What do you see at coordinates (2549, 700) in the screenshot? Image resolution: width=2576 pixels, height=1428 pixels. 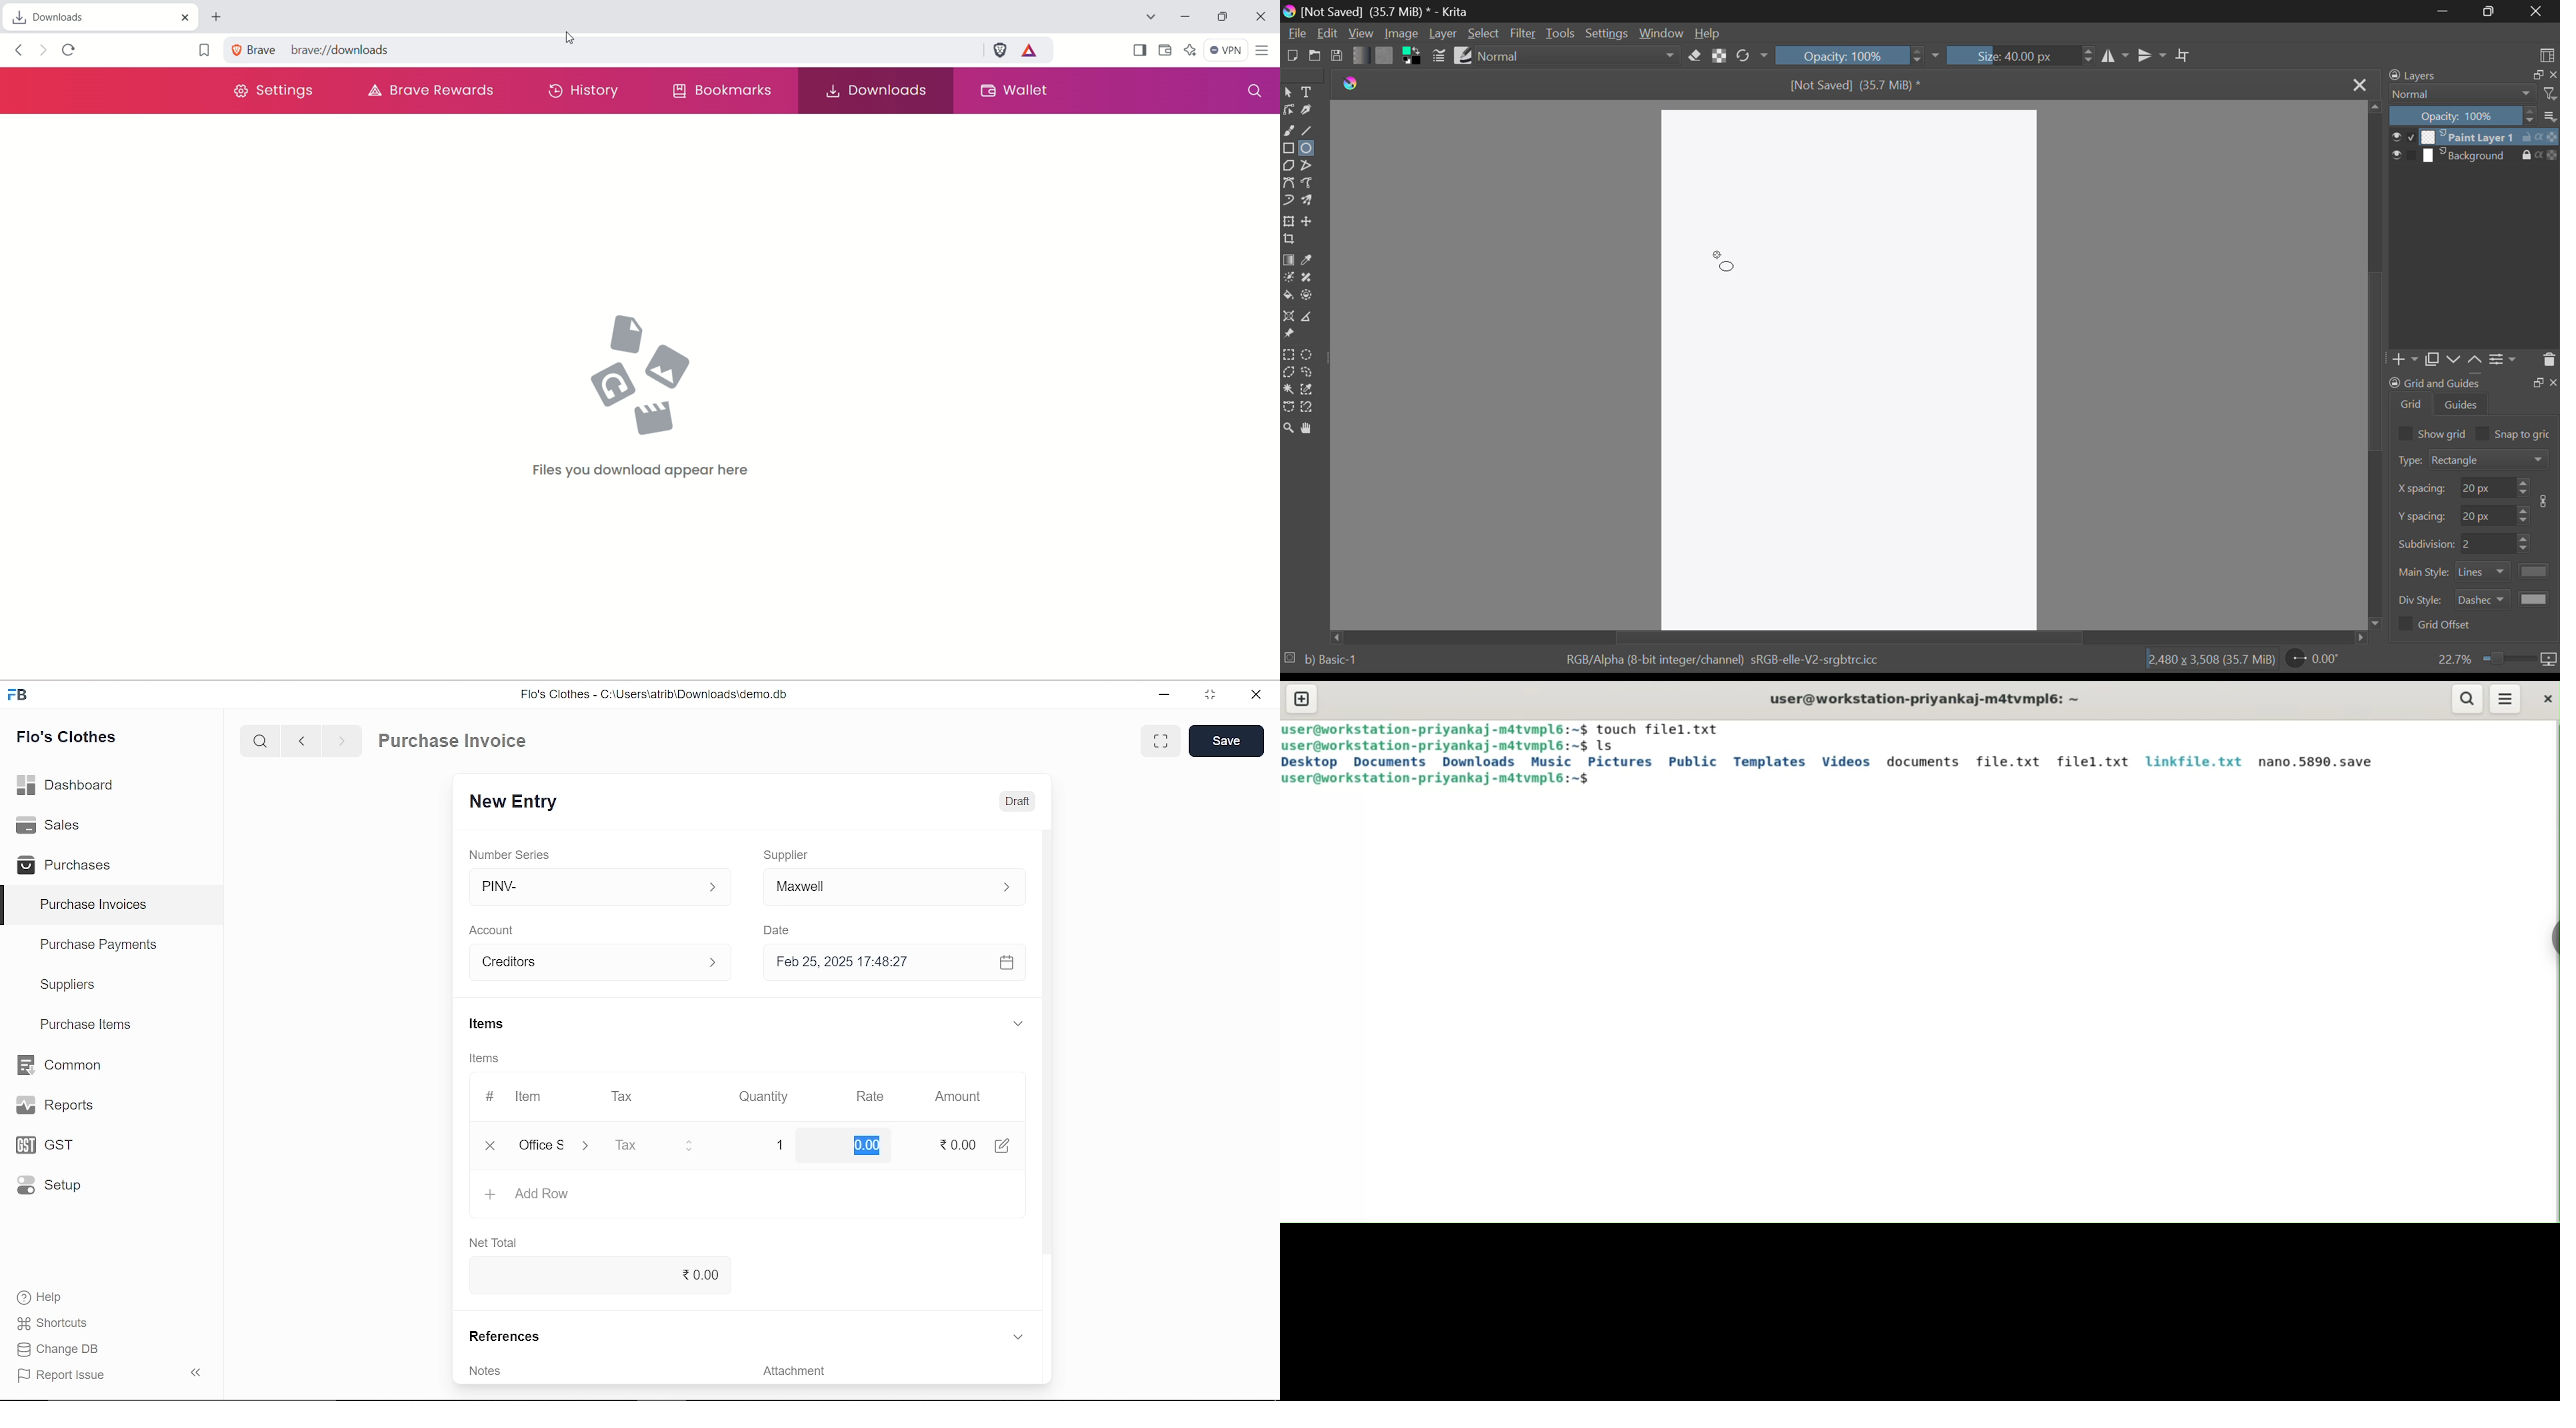 I see `close` at bounding box center [2549, 700].